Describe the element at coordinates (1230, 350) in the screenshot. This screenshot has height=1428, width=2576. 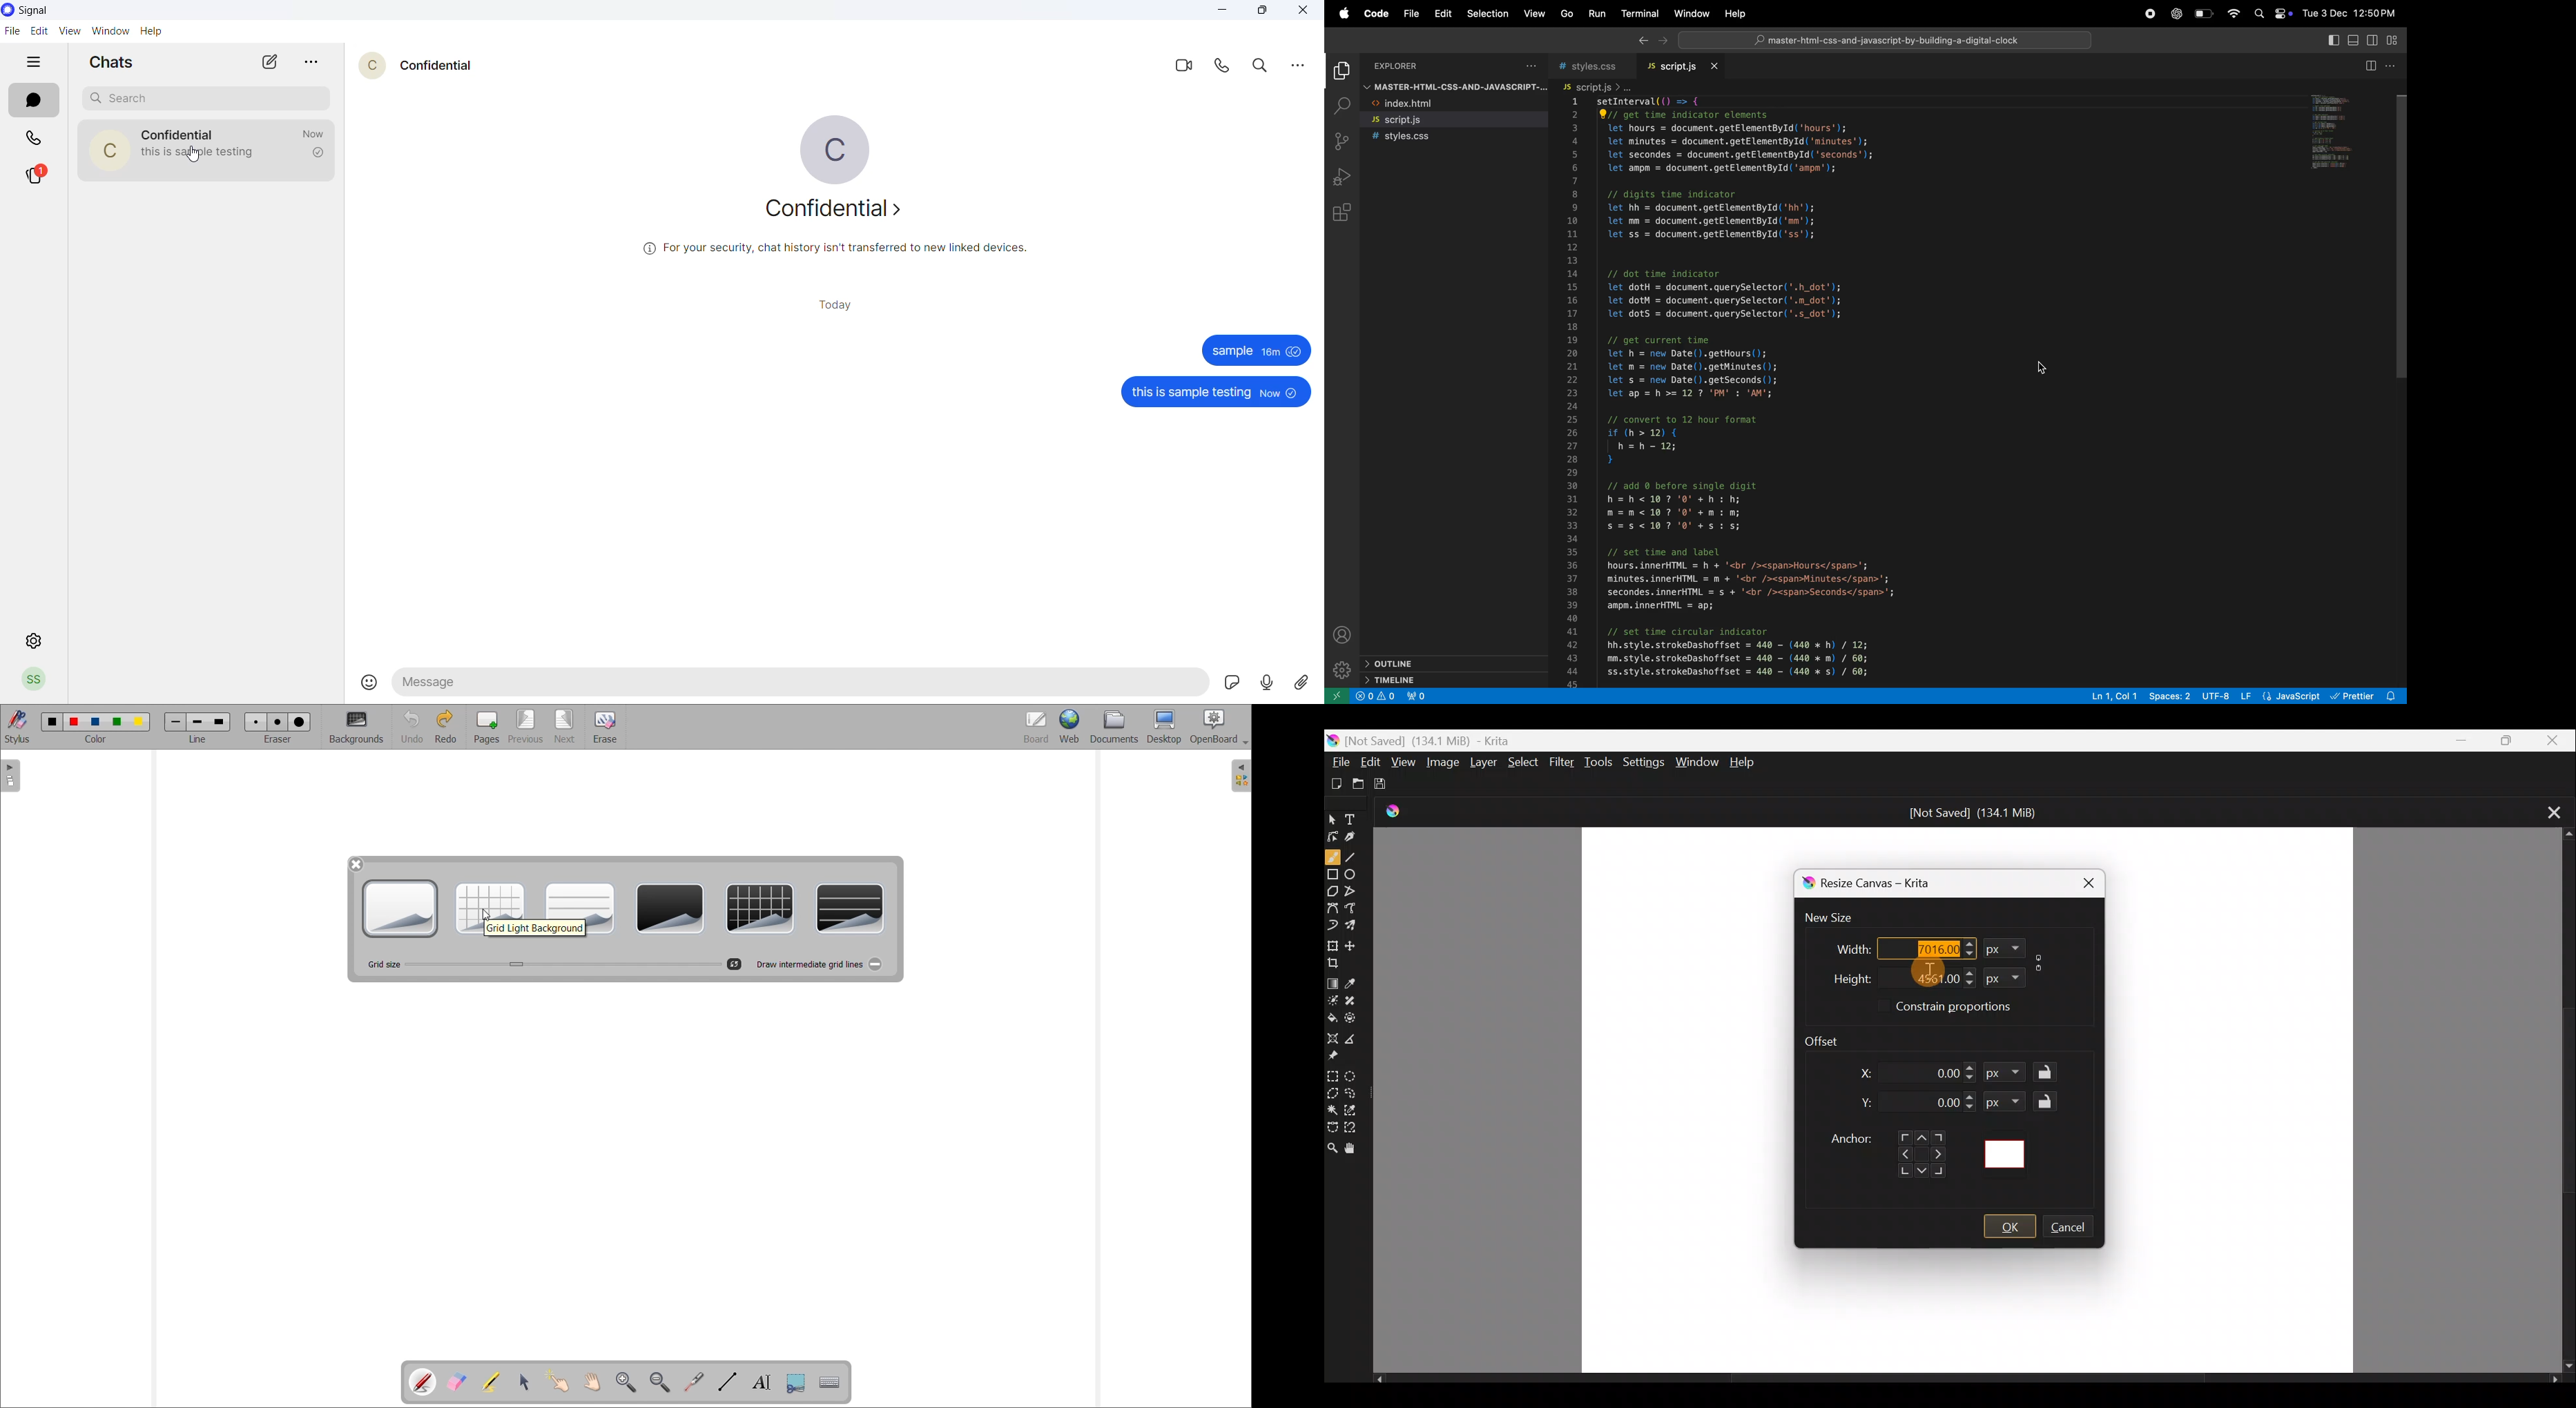
I see `sample` at that location.